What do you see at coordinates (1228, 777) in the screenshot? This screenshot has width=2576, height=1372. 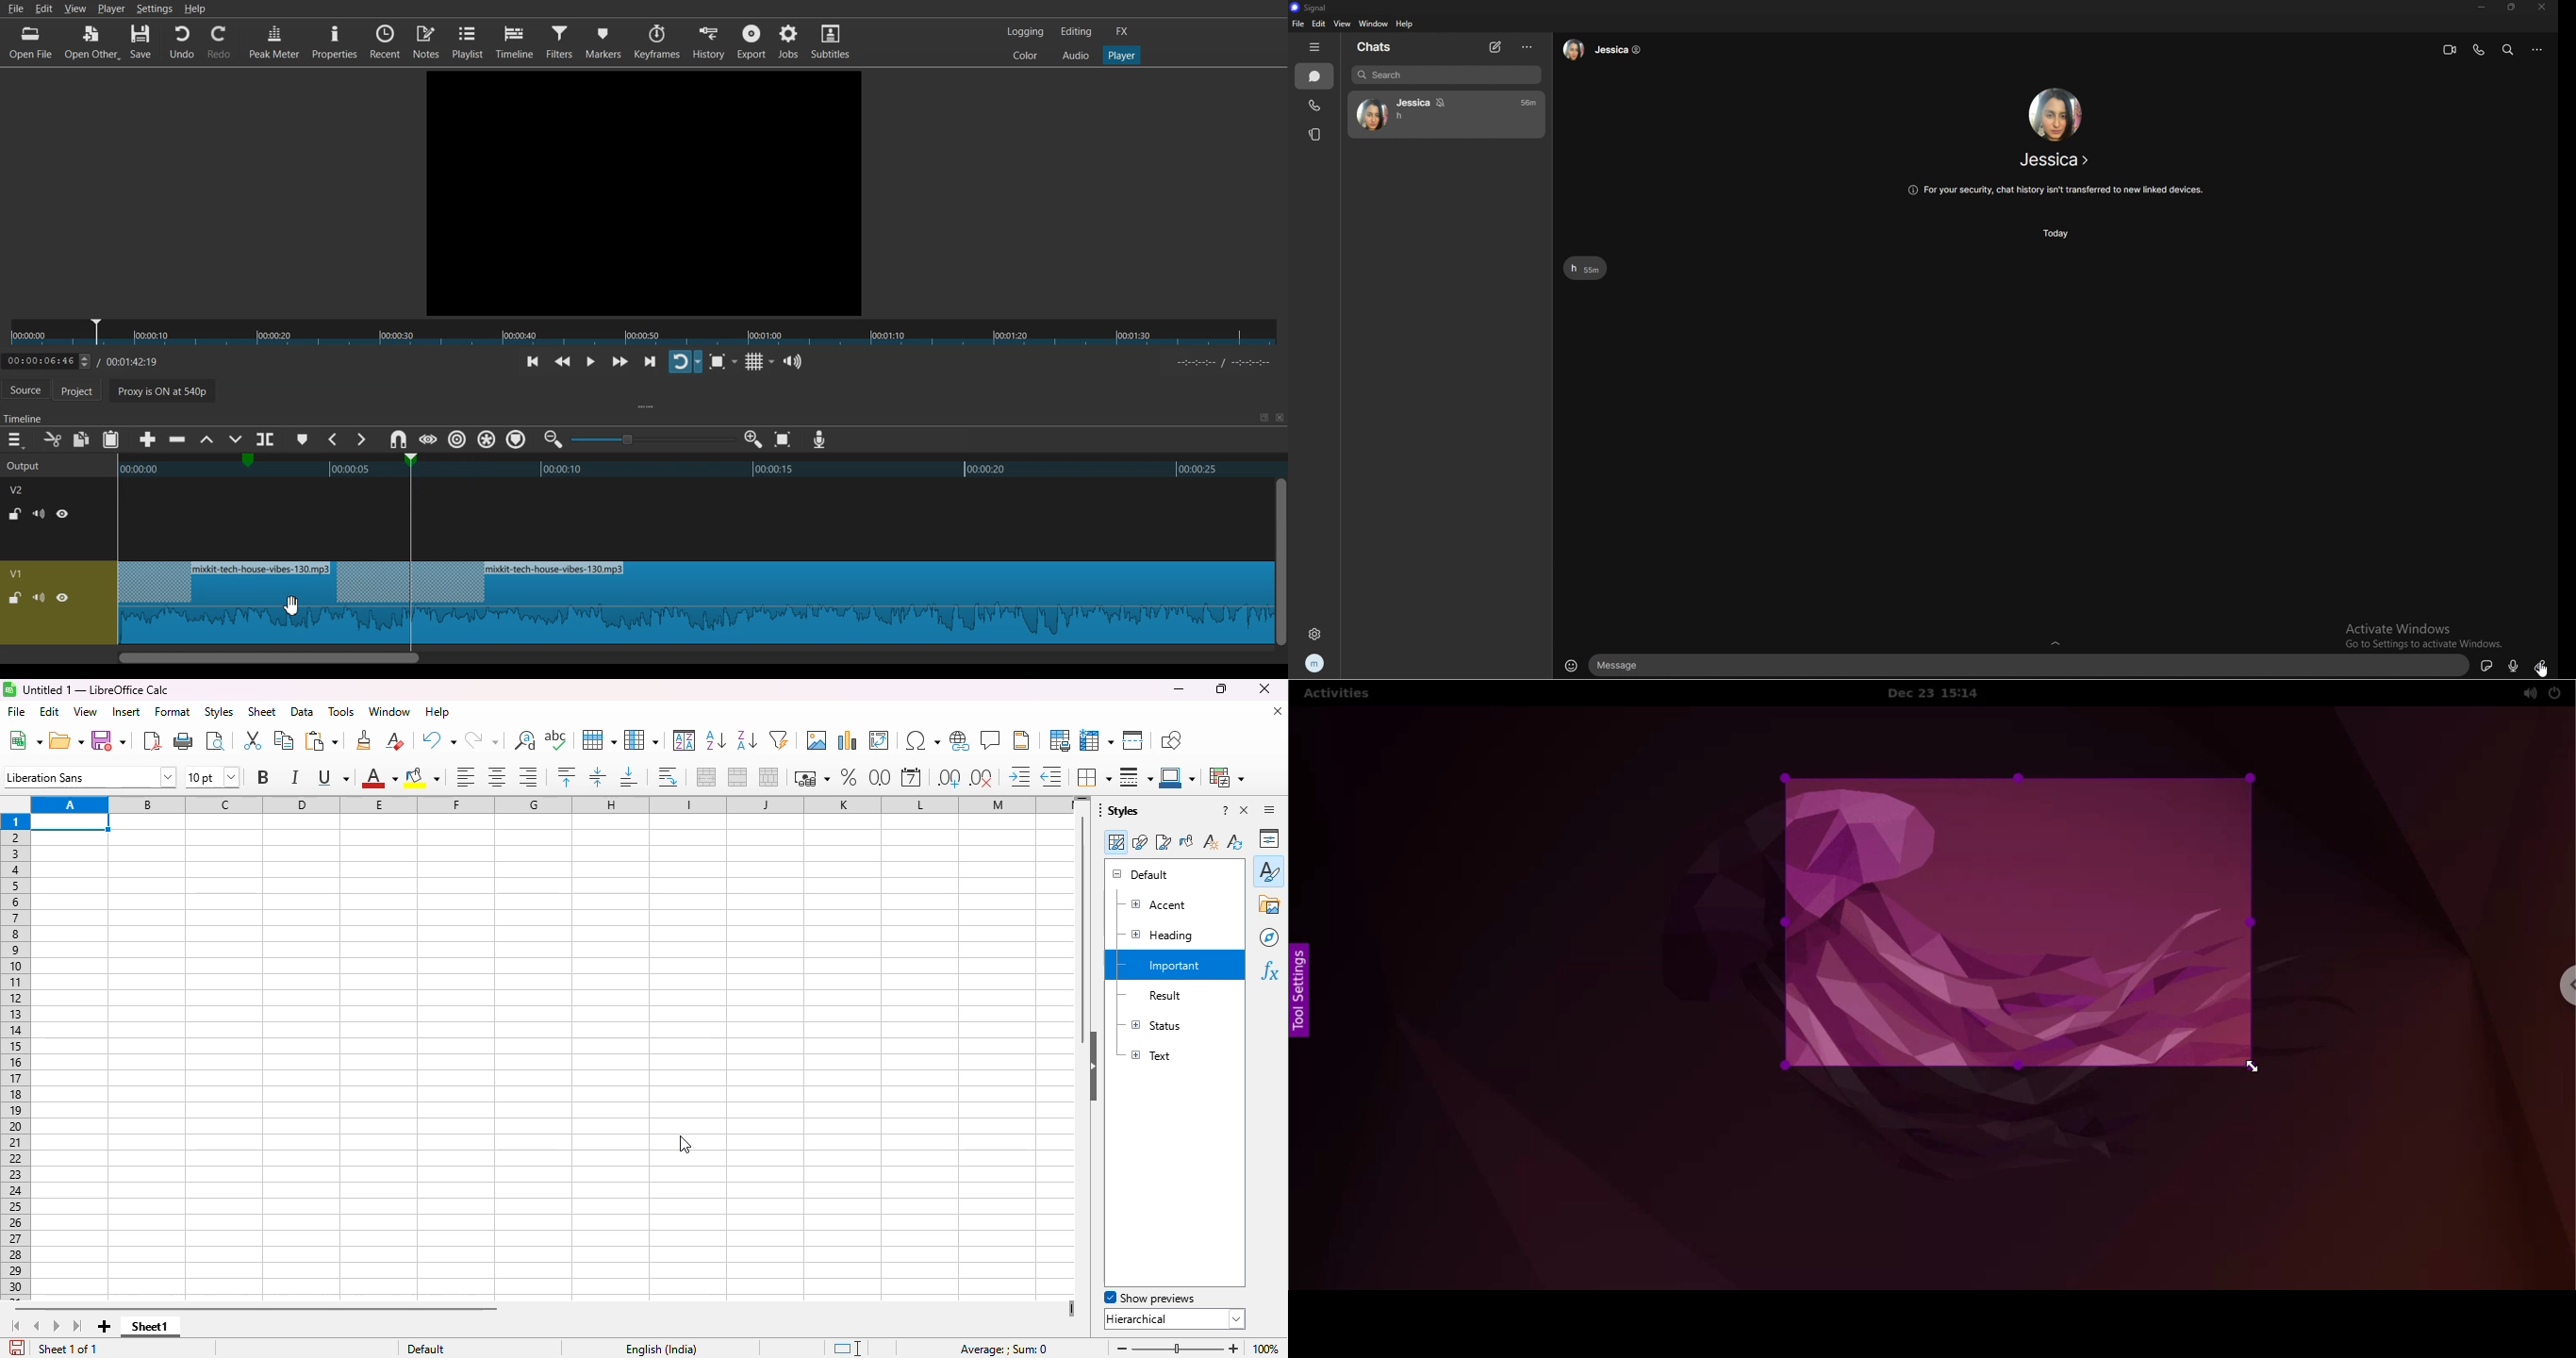 I see `conditional` at bounding box center [1228, 777].